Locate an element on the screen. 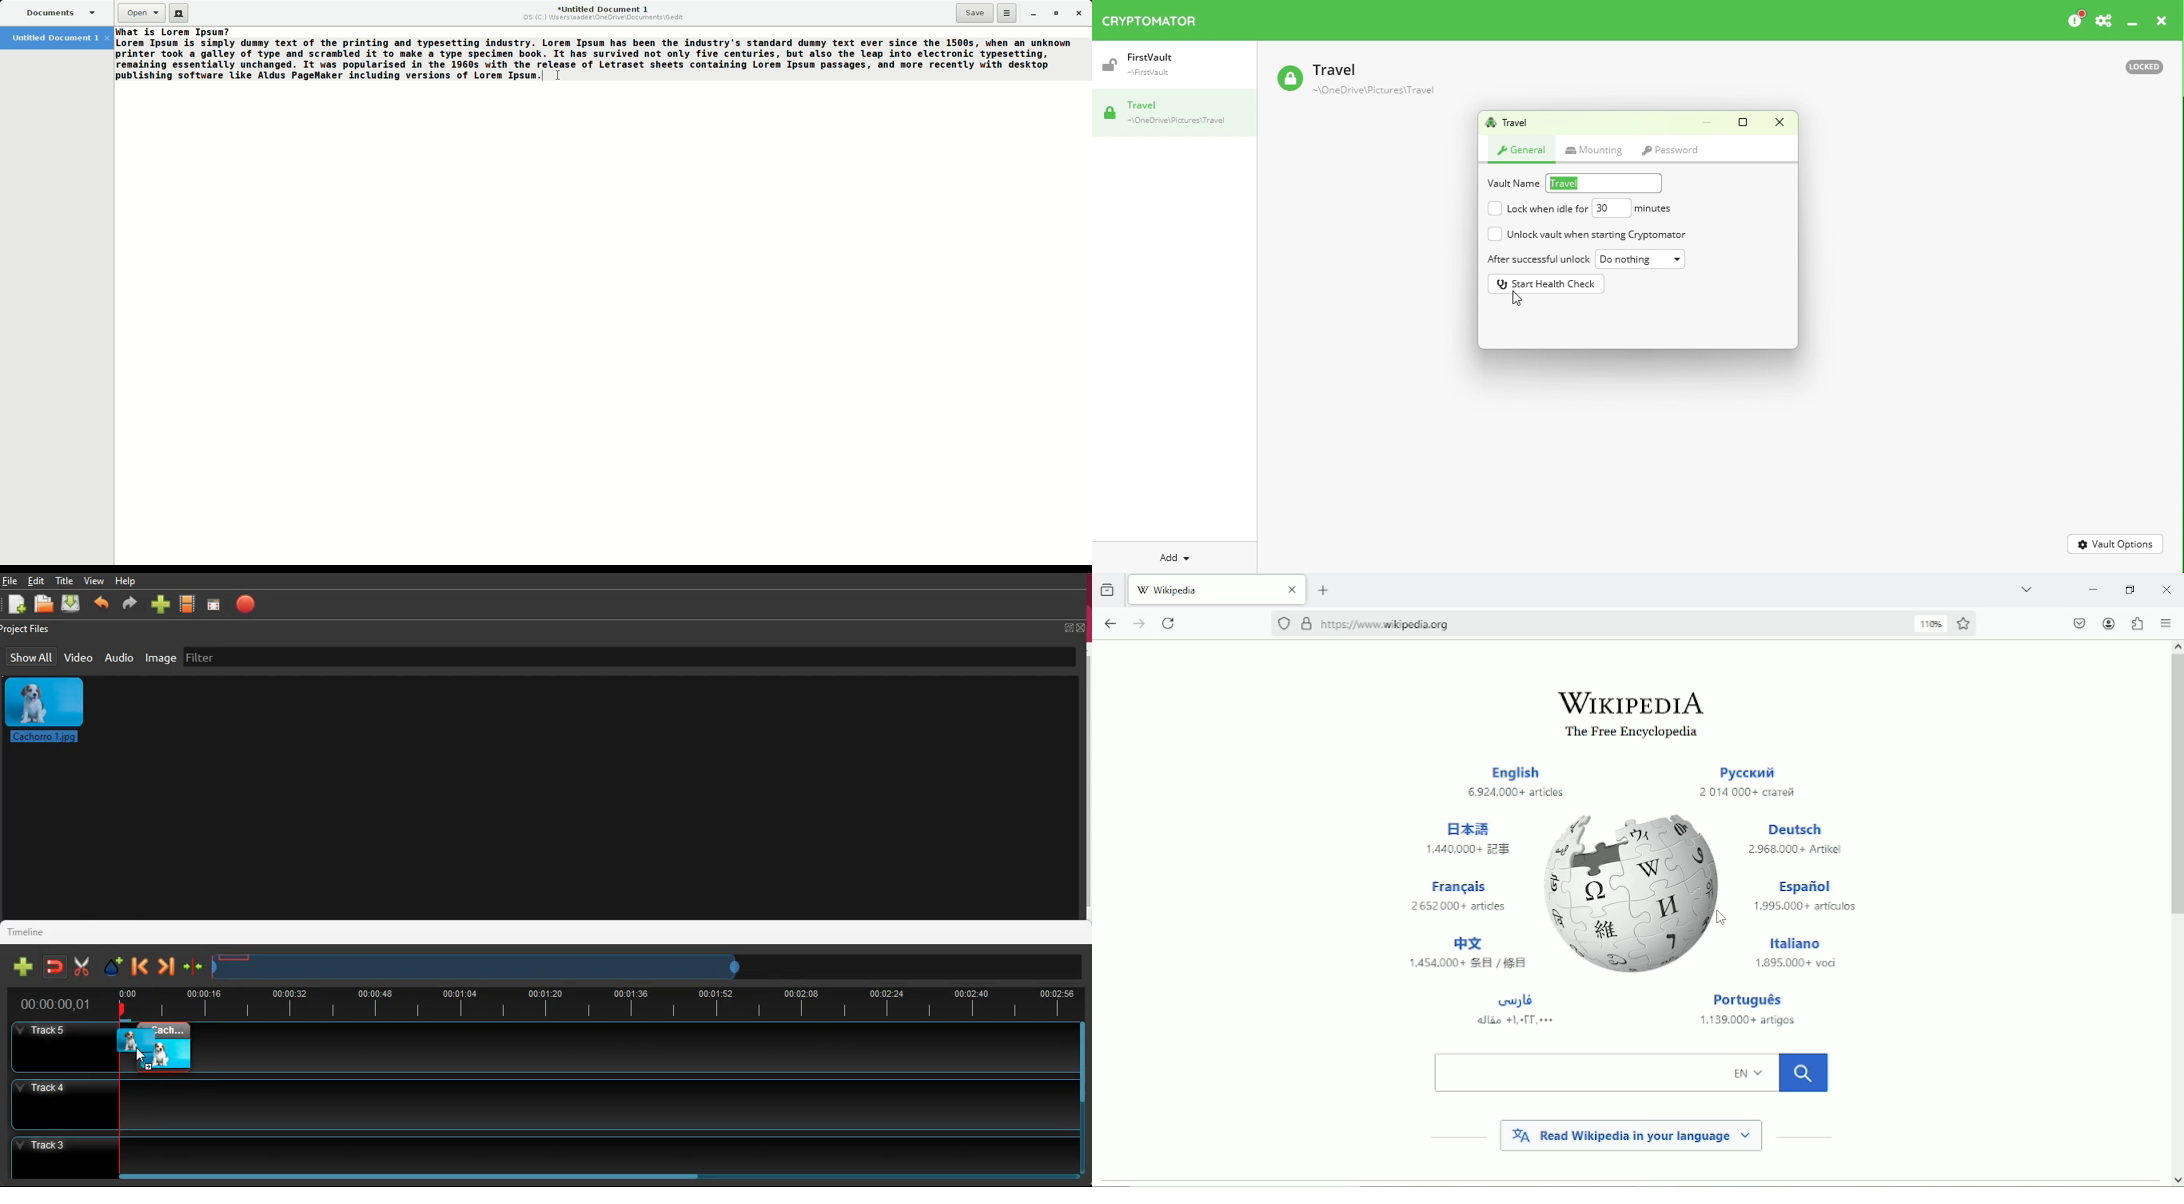 The image size is (2184, 1204). Untitled Document is located at coordinates (59, 37).